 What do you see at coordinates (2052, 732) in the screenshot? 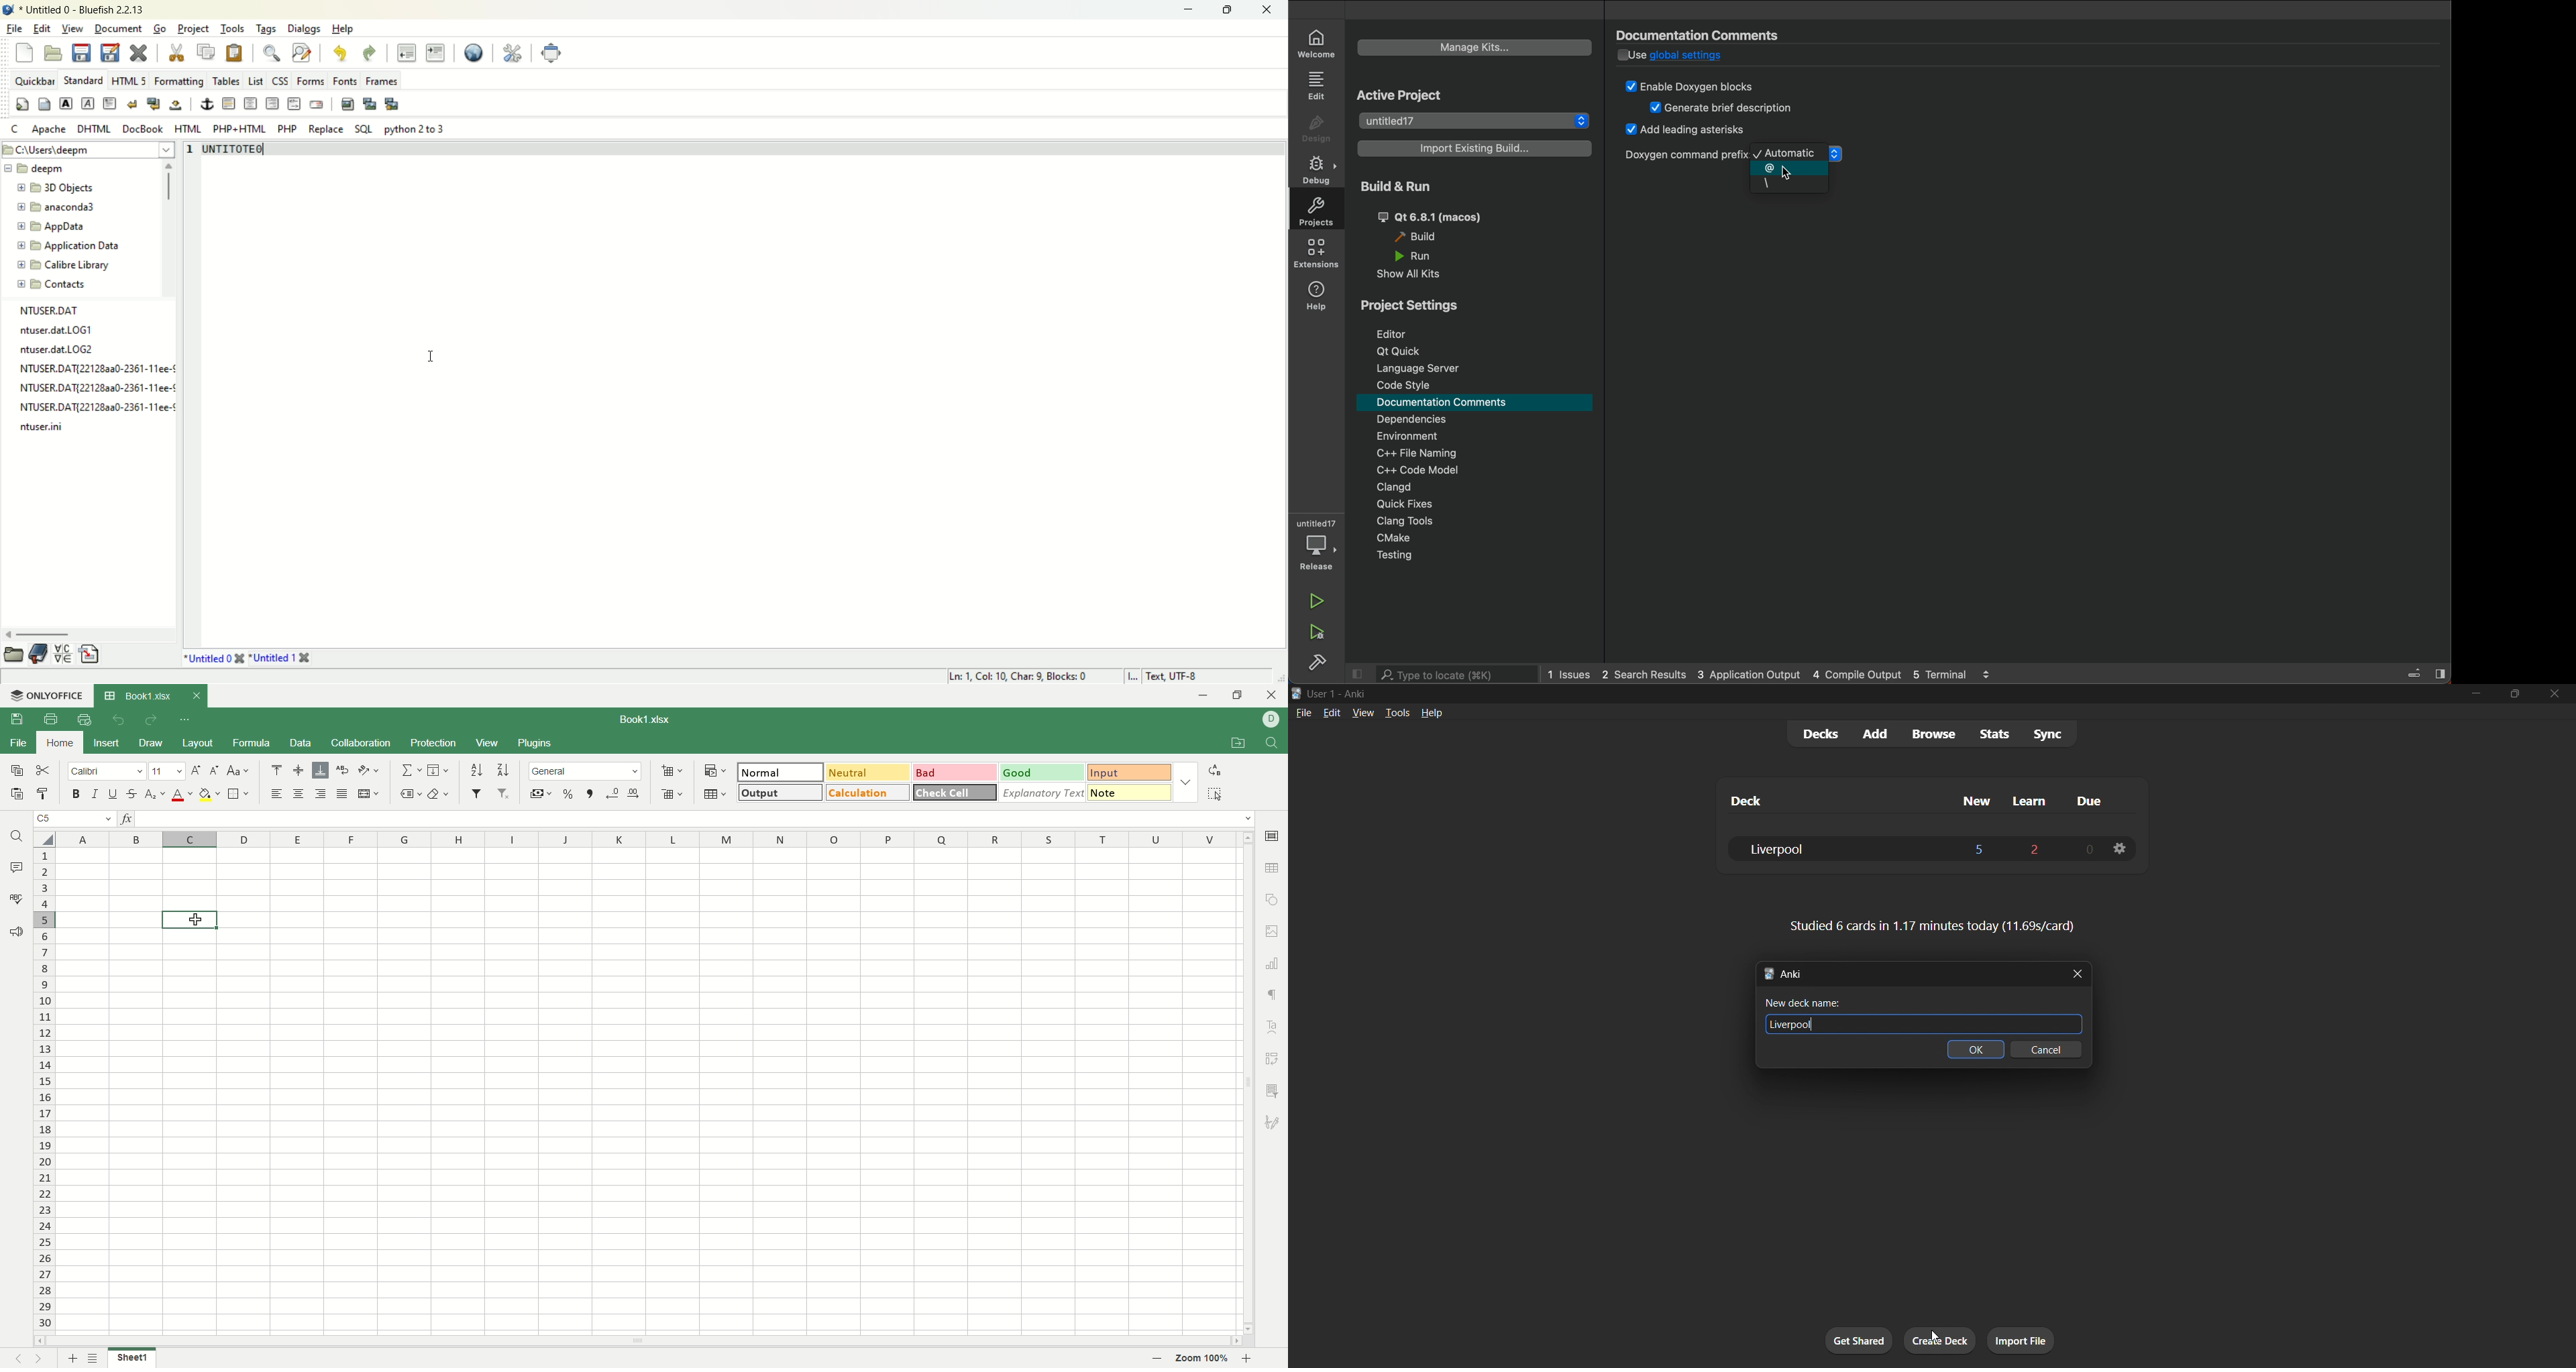
I see `sync` at bounding box center [2052, 732].